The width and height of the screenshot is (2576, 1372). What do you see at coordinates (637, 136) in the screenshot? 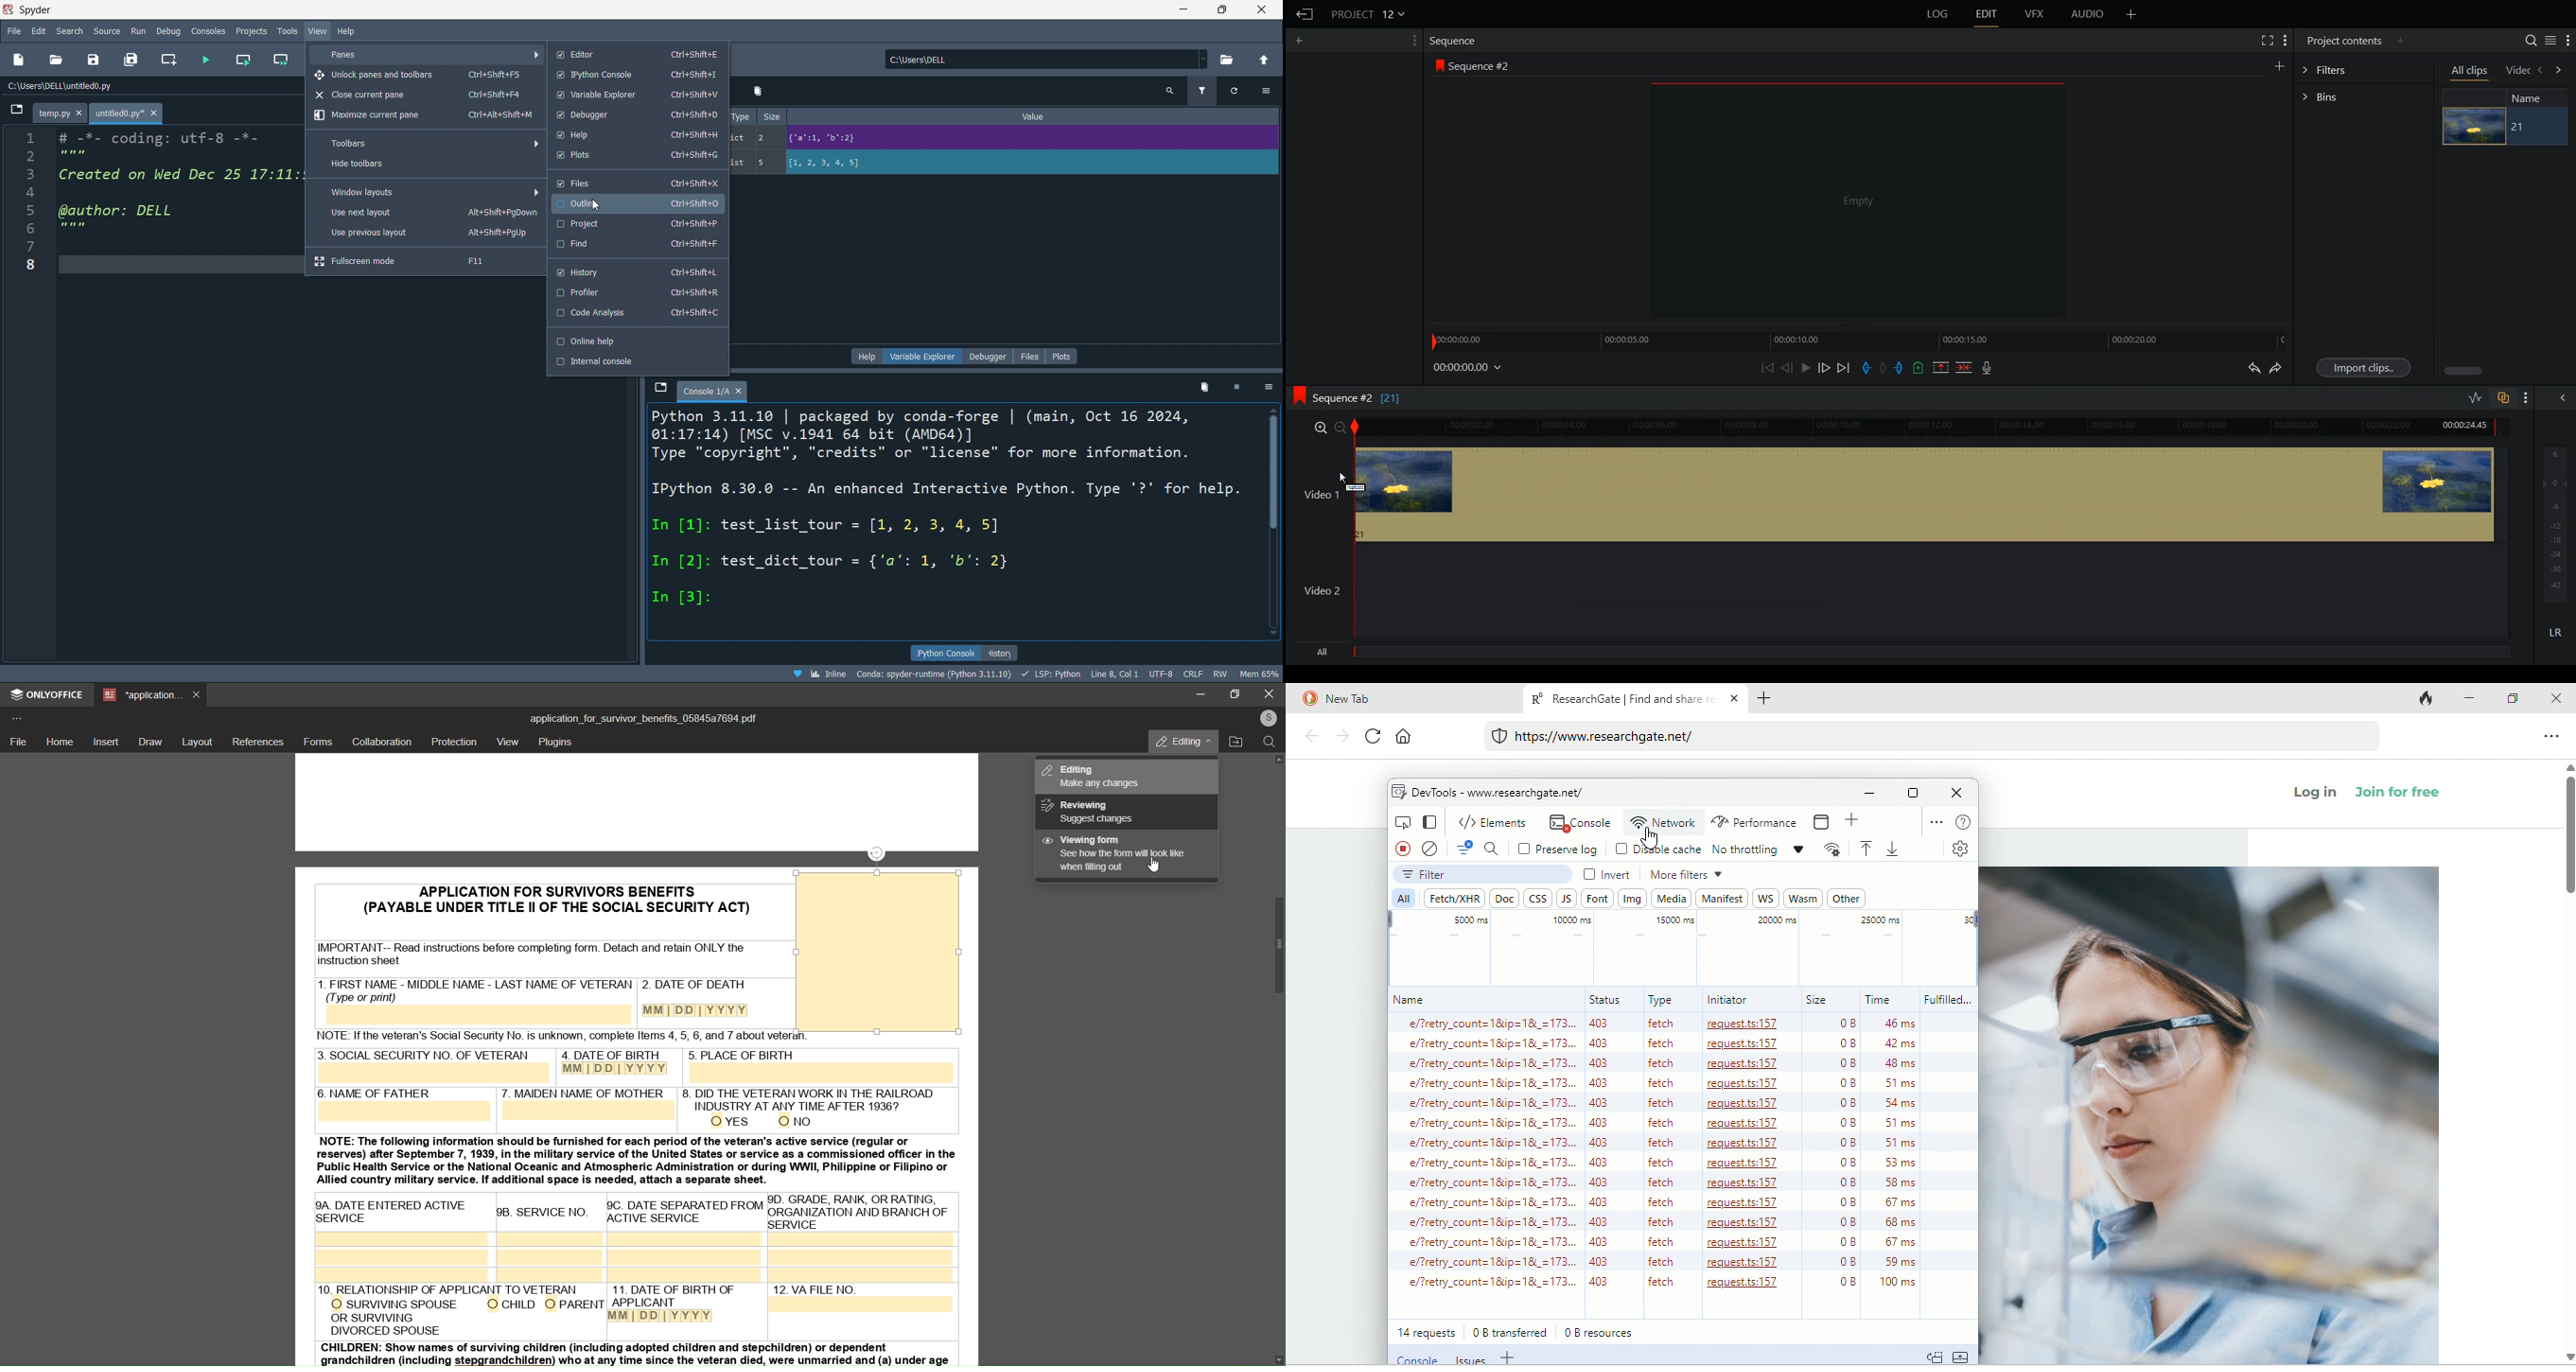
I see `help` at bounding box center [637, 136].